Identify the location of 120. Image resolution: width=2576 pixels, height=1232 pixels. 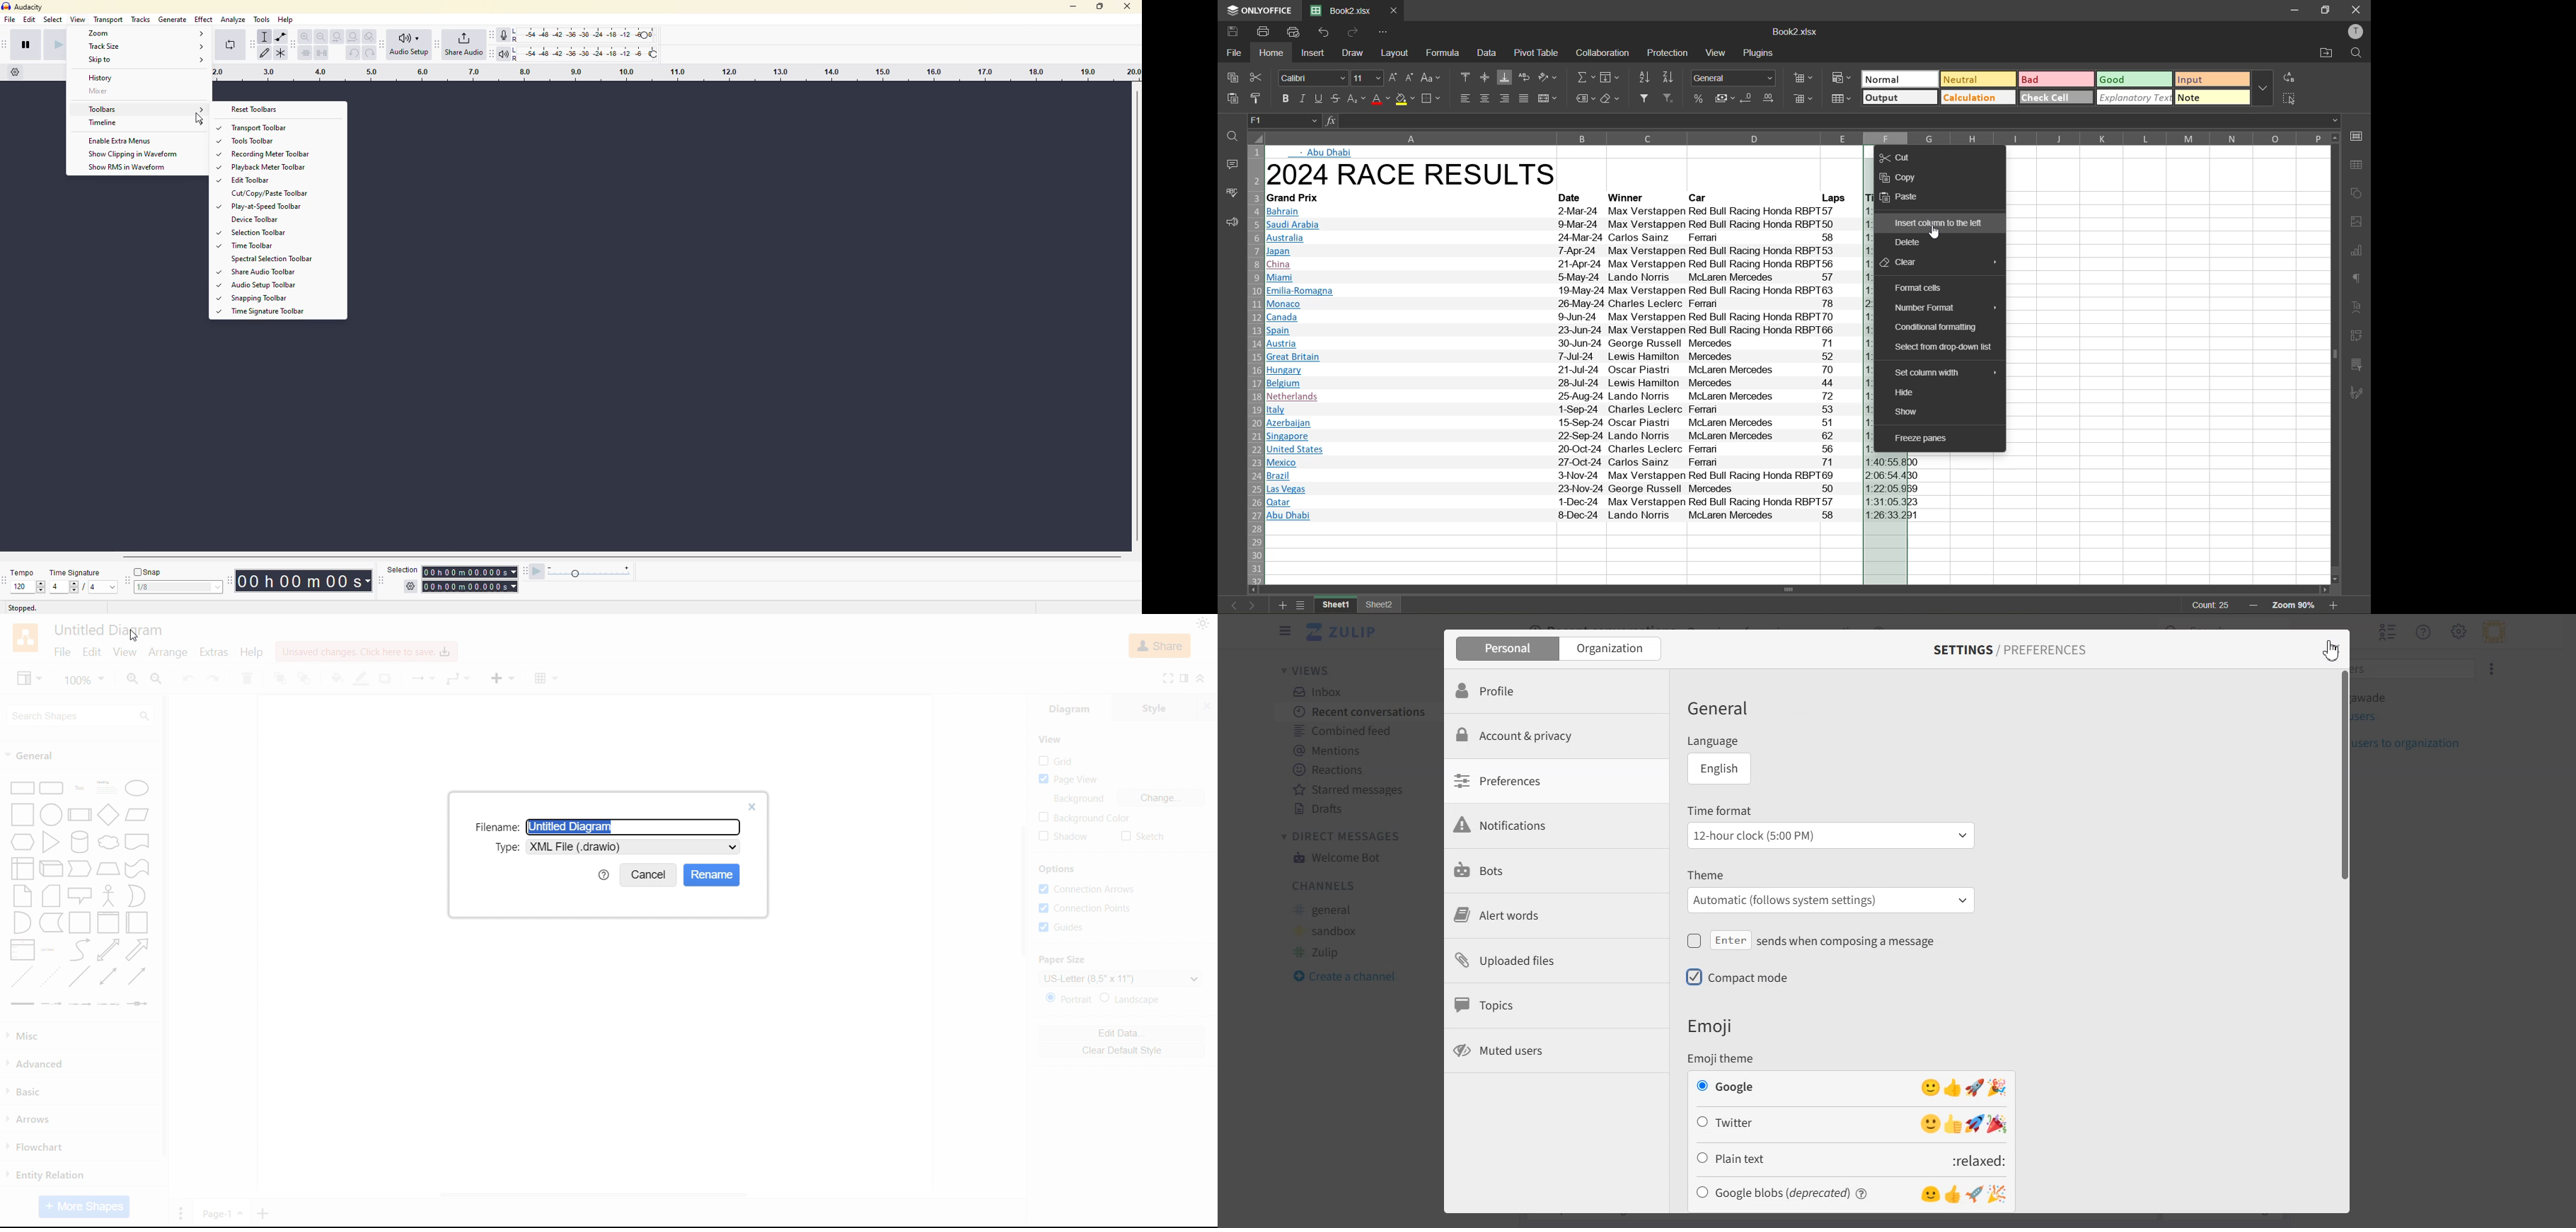
(18, 587).